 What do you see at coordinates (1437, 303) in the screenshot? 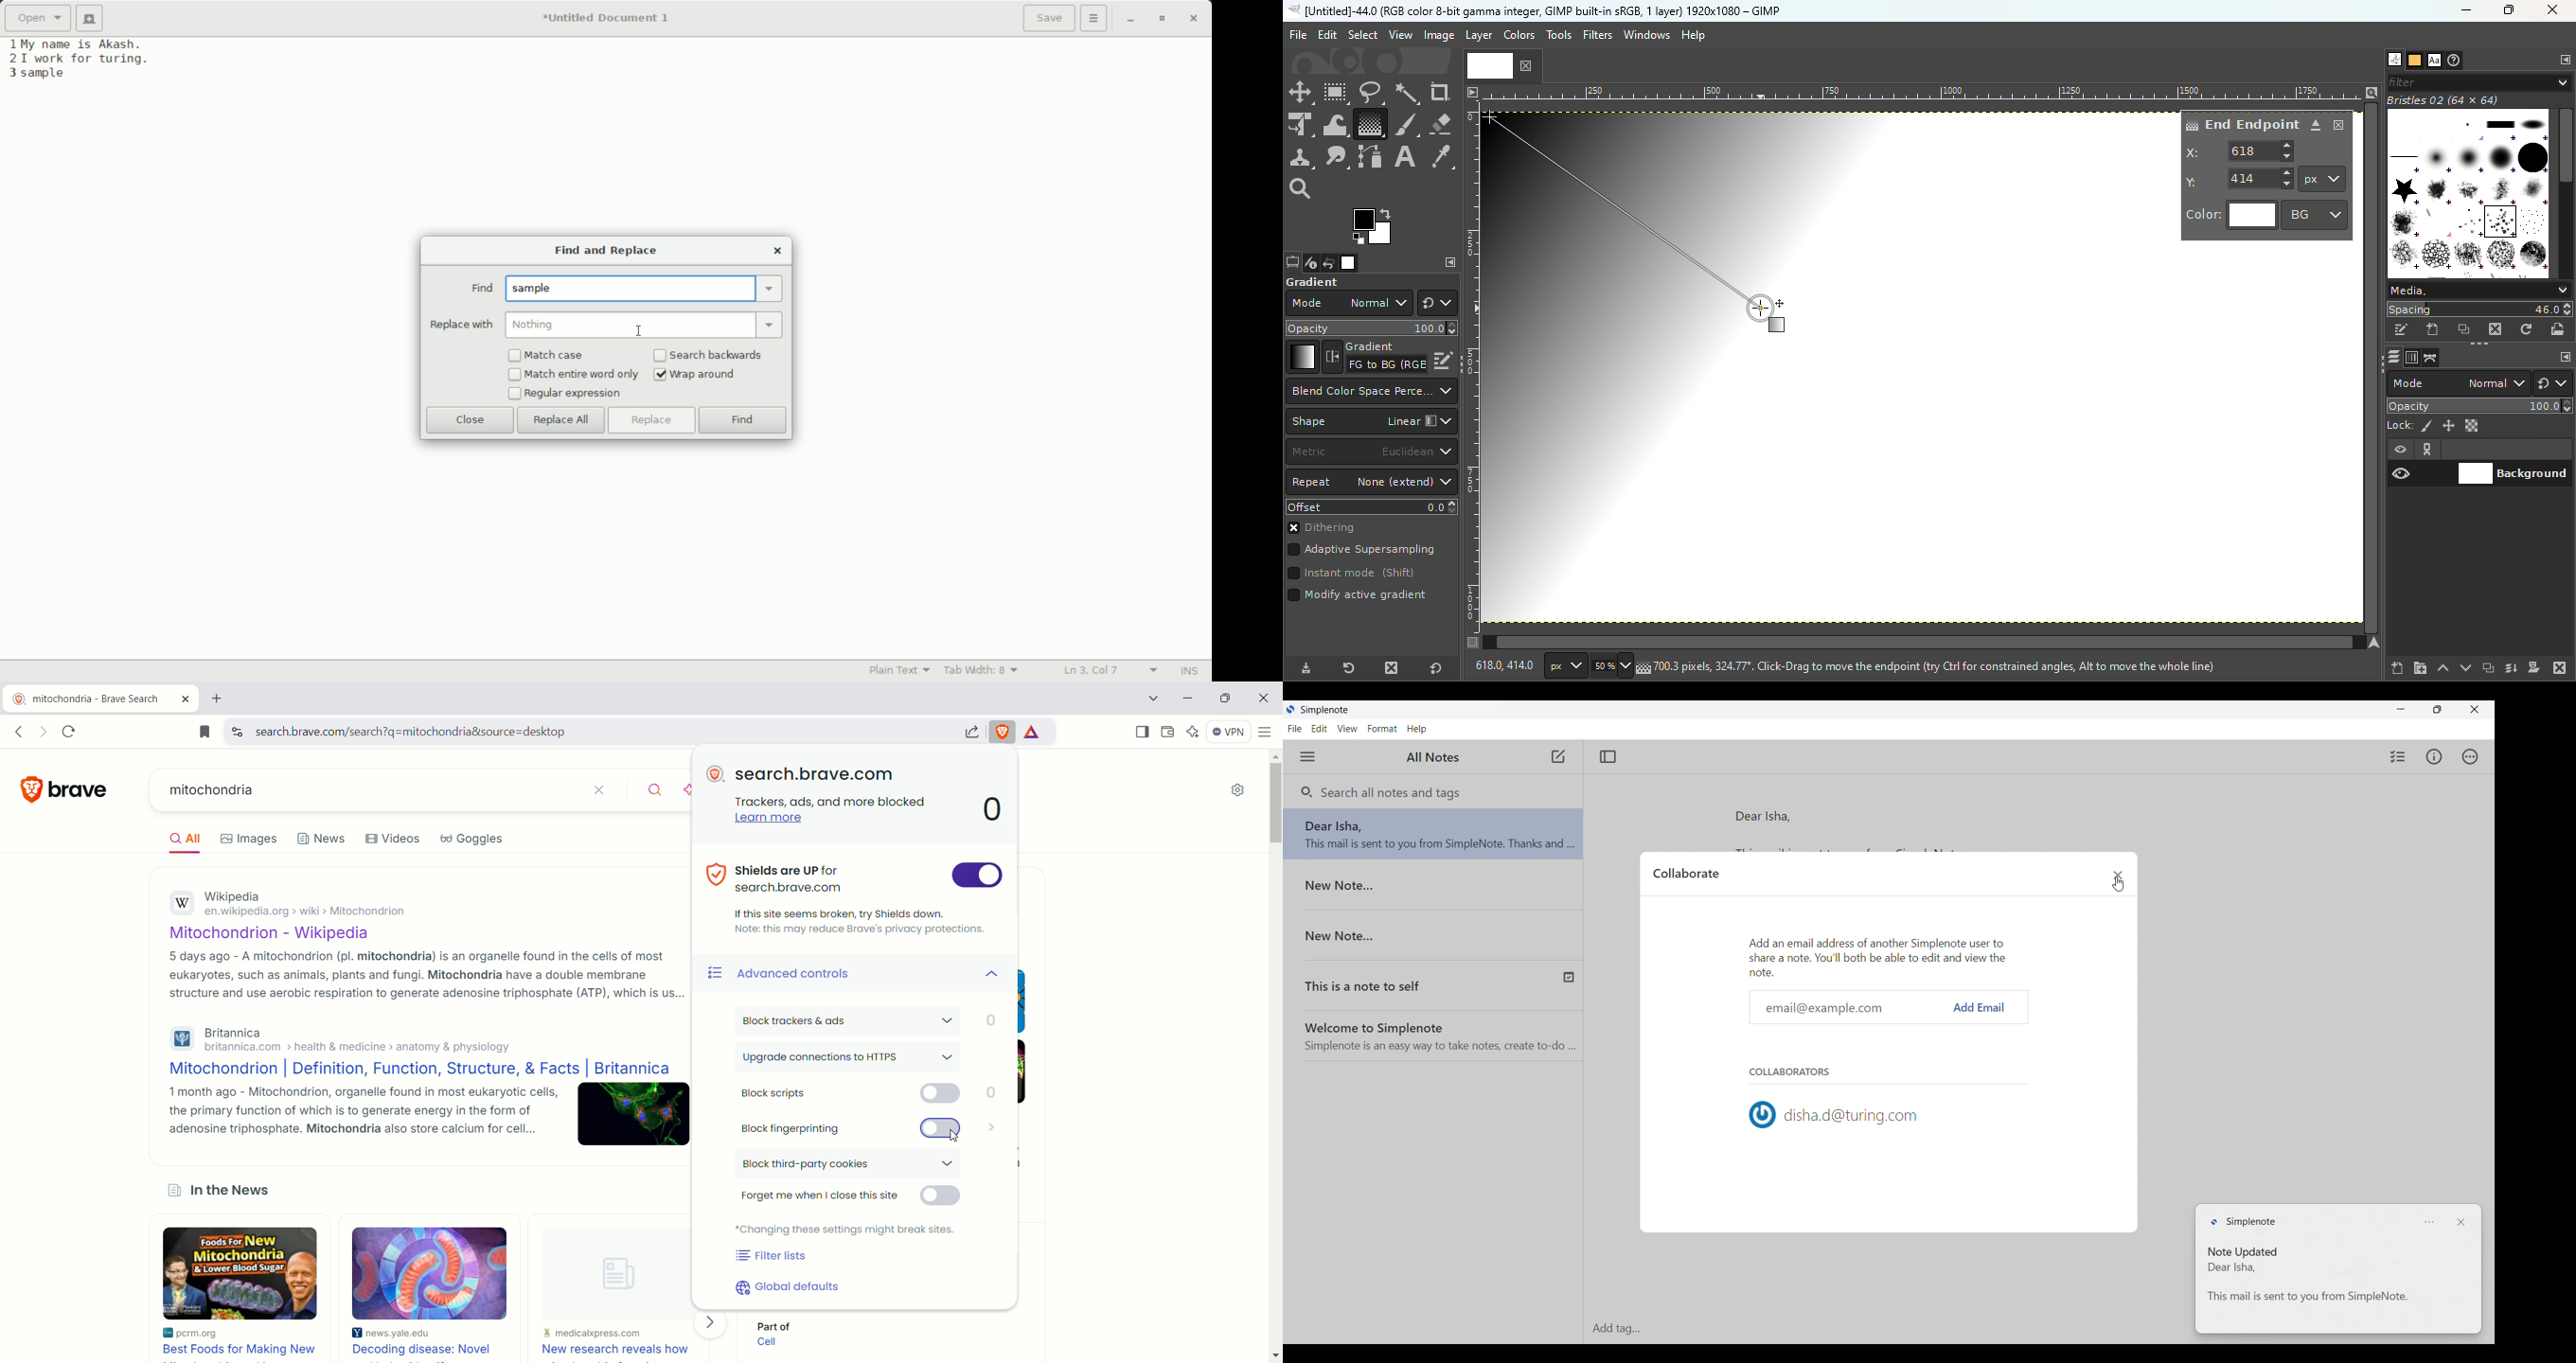
I see `Switch to another group of modes` at bounding box center [1437, 303].